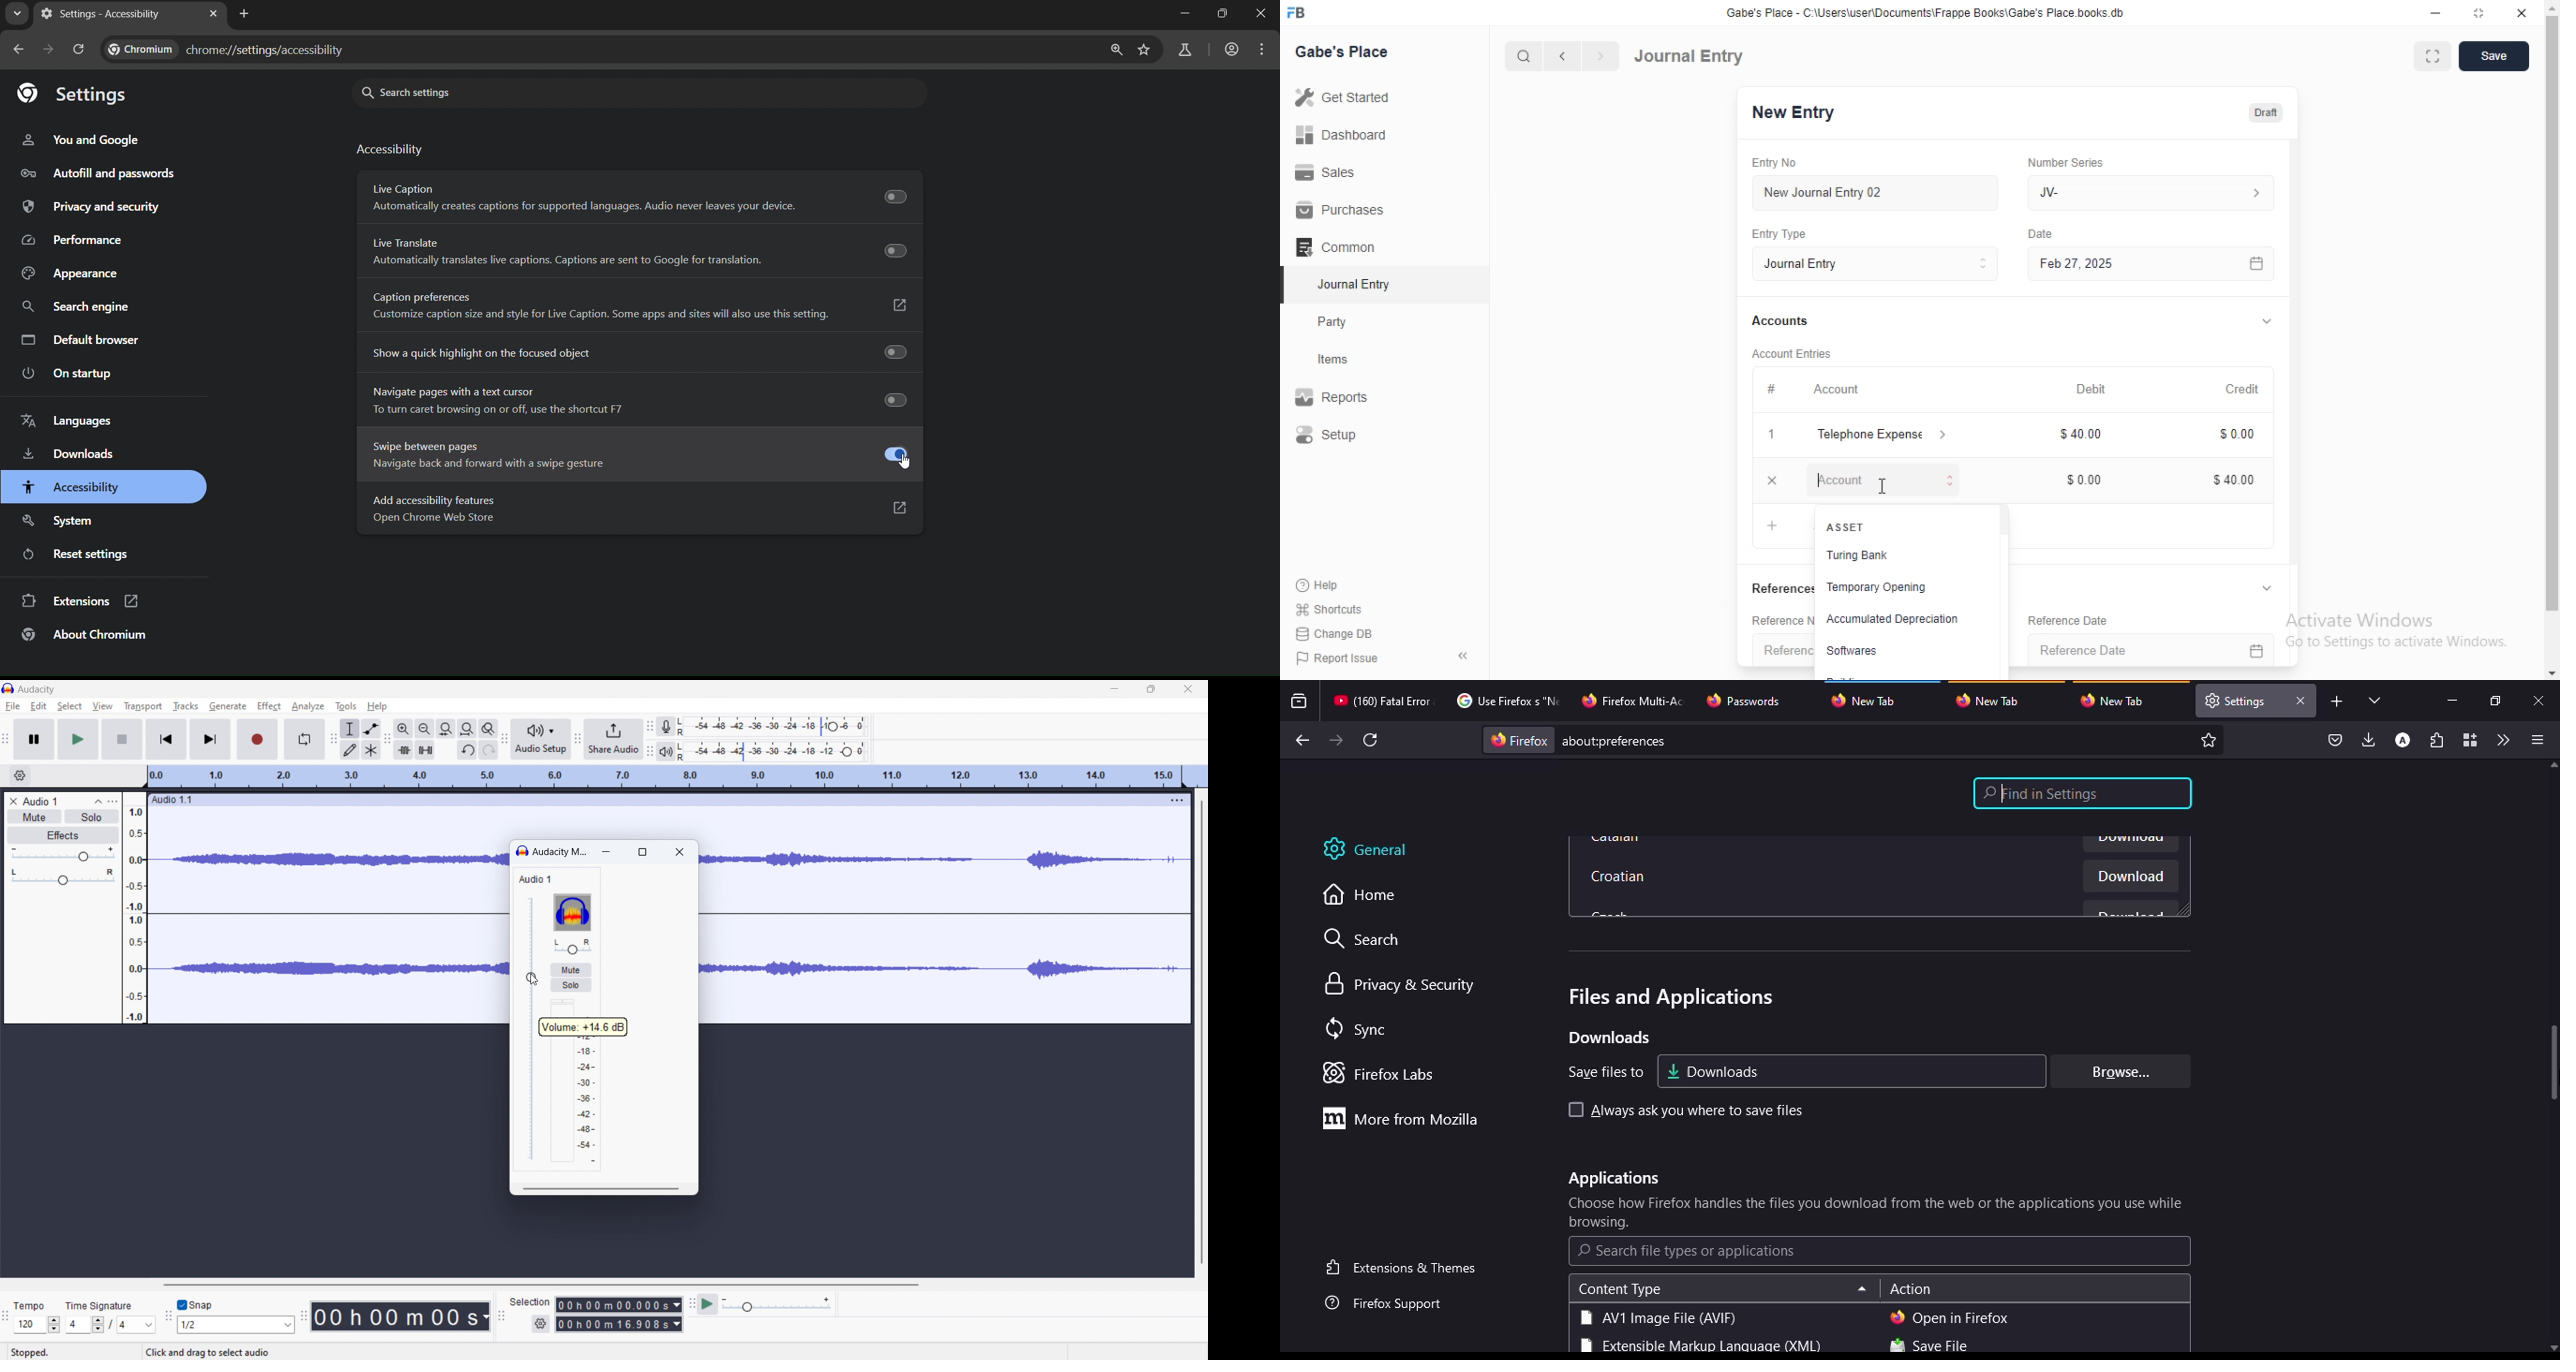  Describe the element at coordinates (1885, 193) in the screenshot. I see `New Journal Entry 02` at that location.